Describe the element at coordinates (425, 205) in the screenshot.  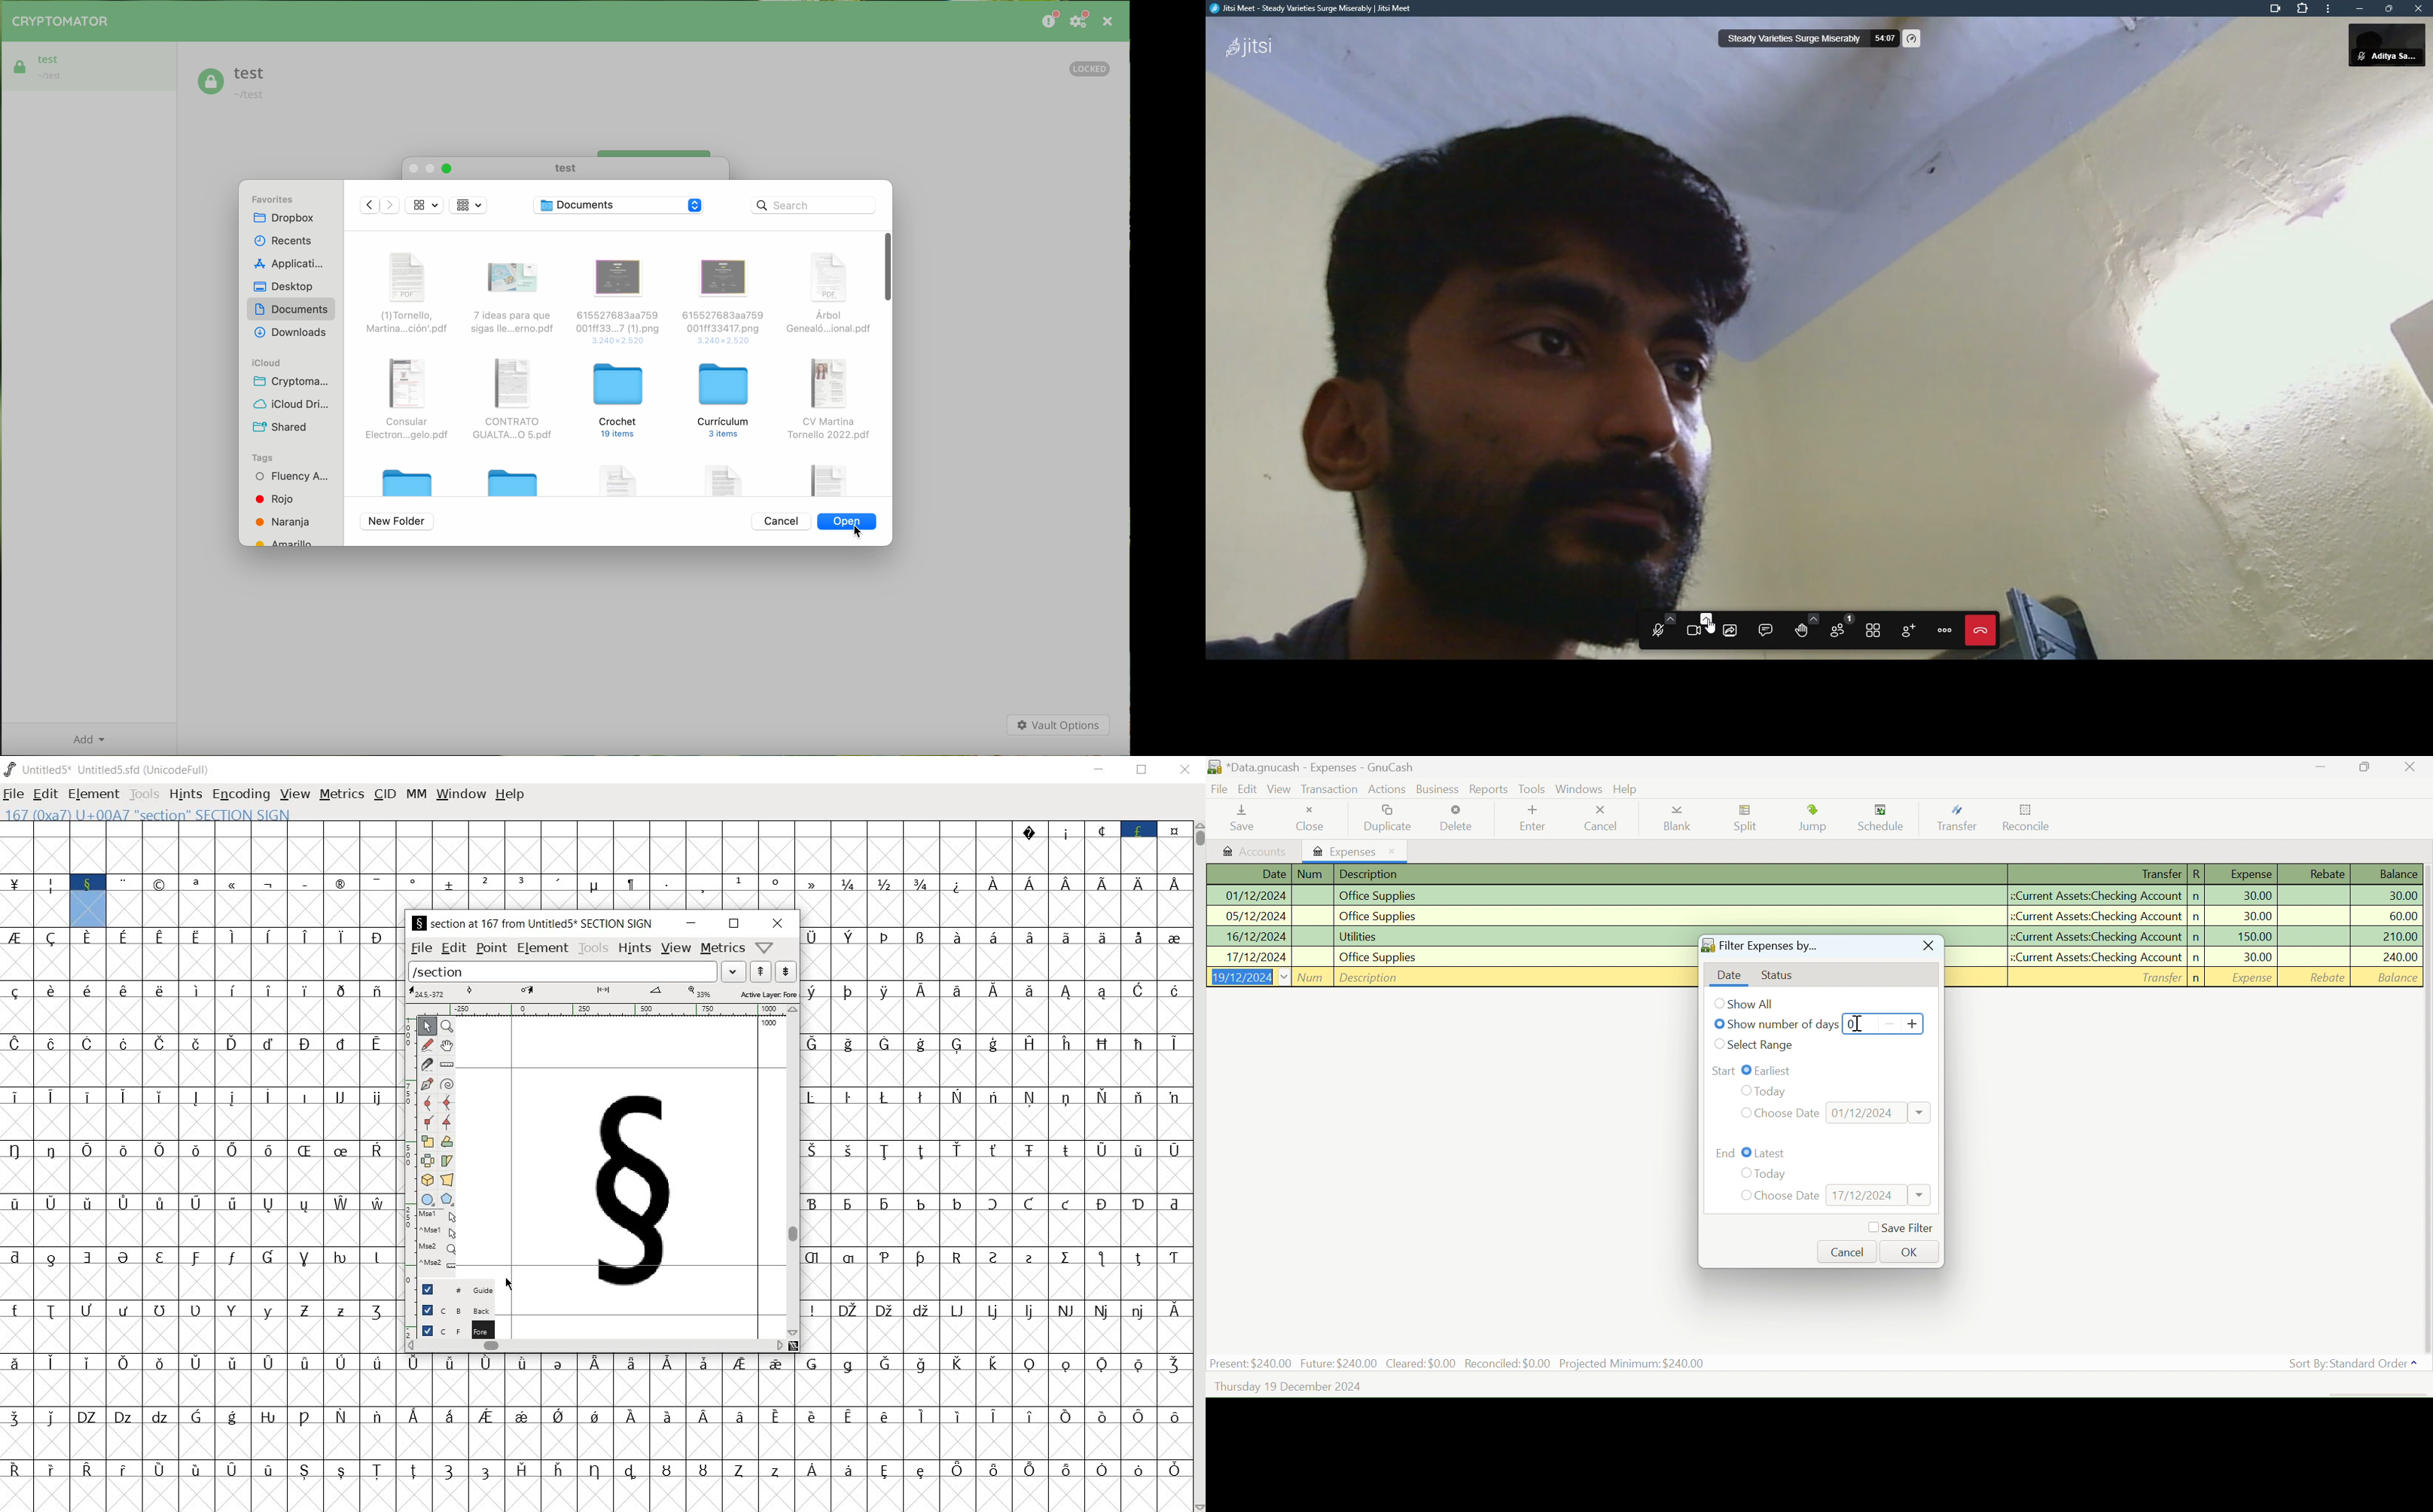
I see `grid view` at that location.